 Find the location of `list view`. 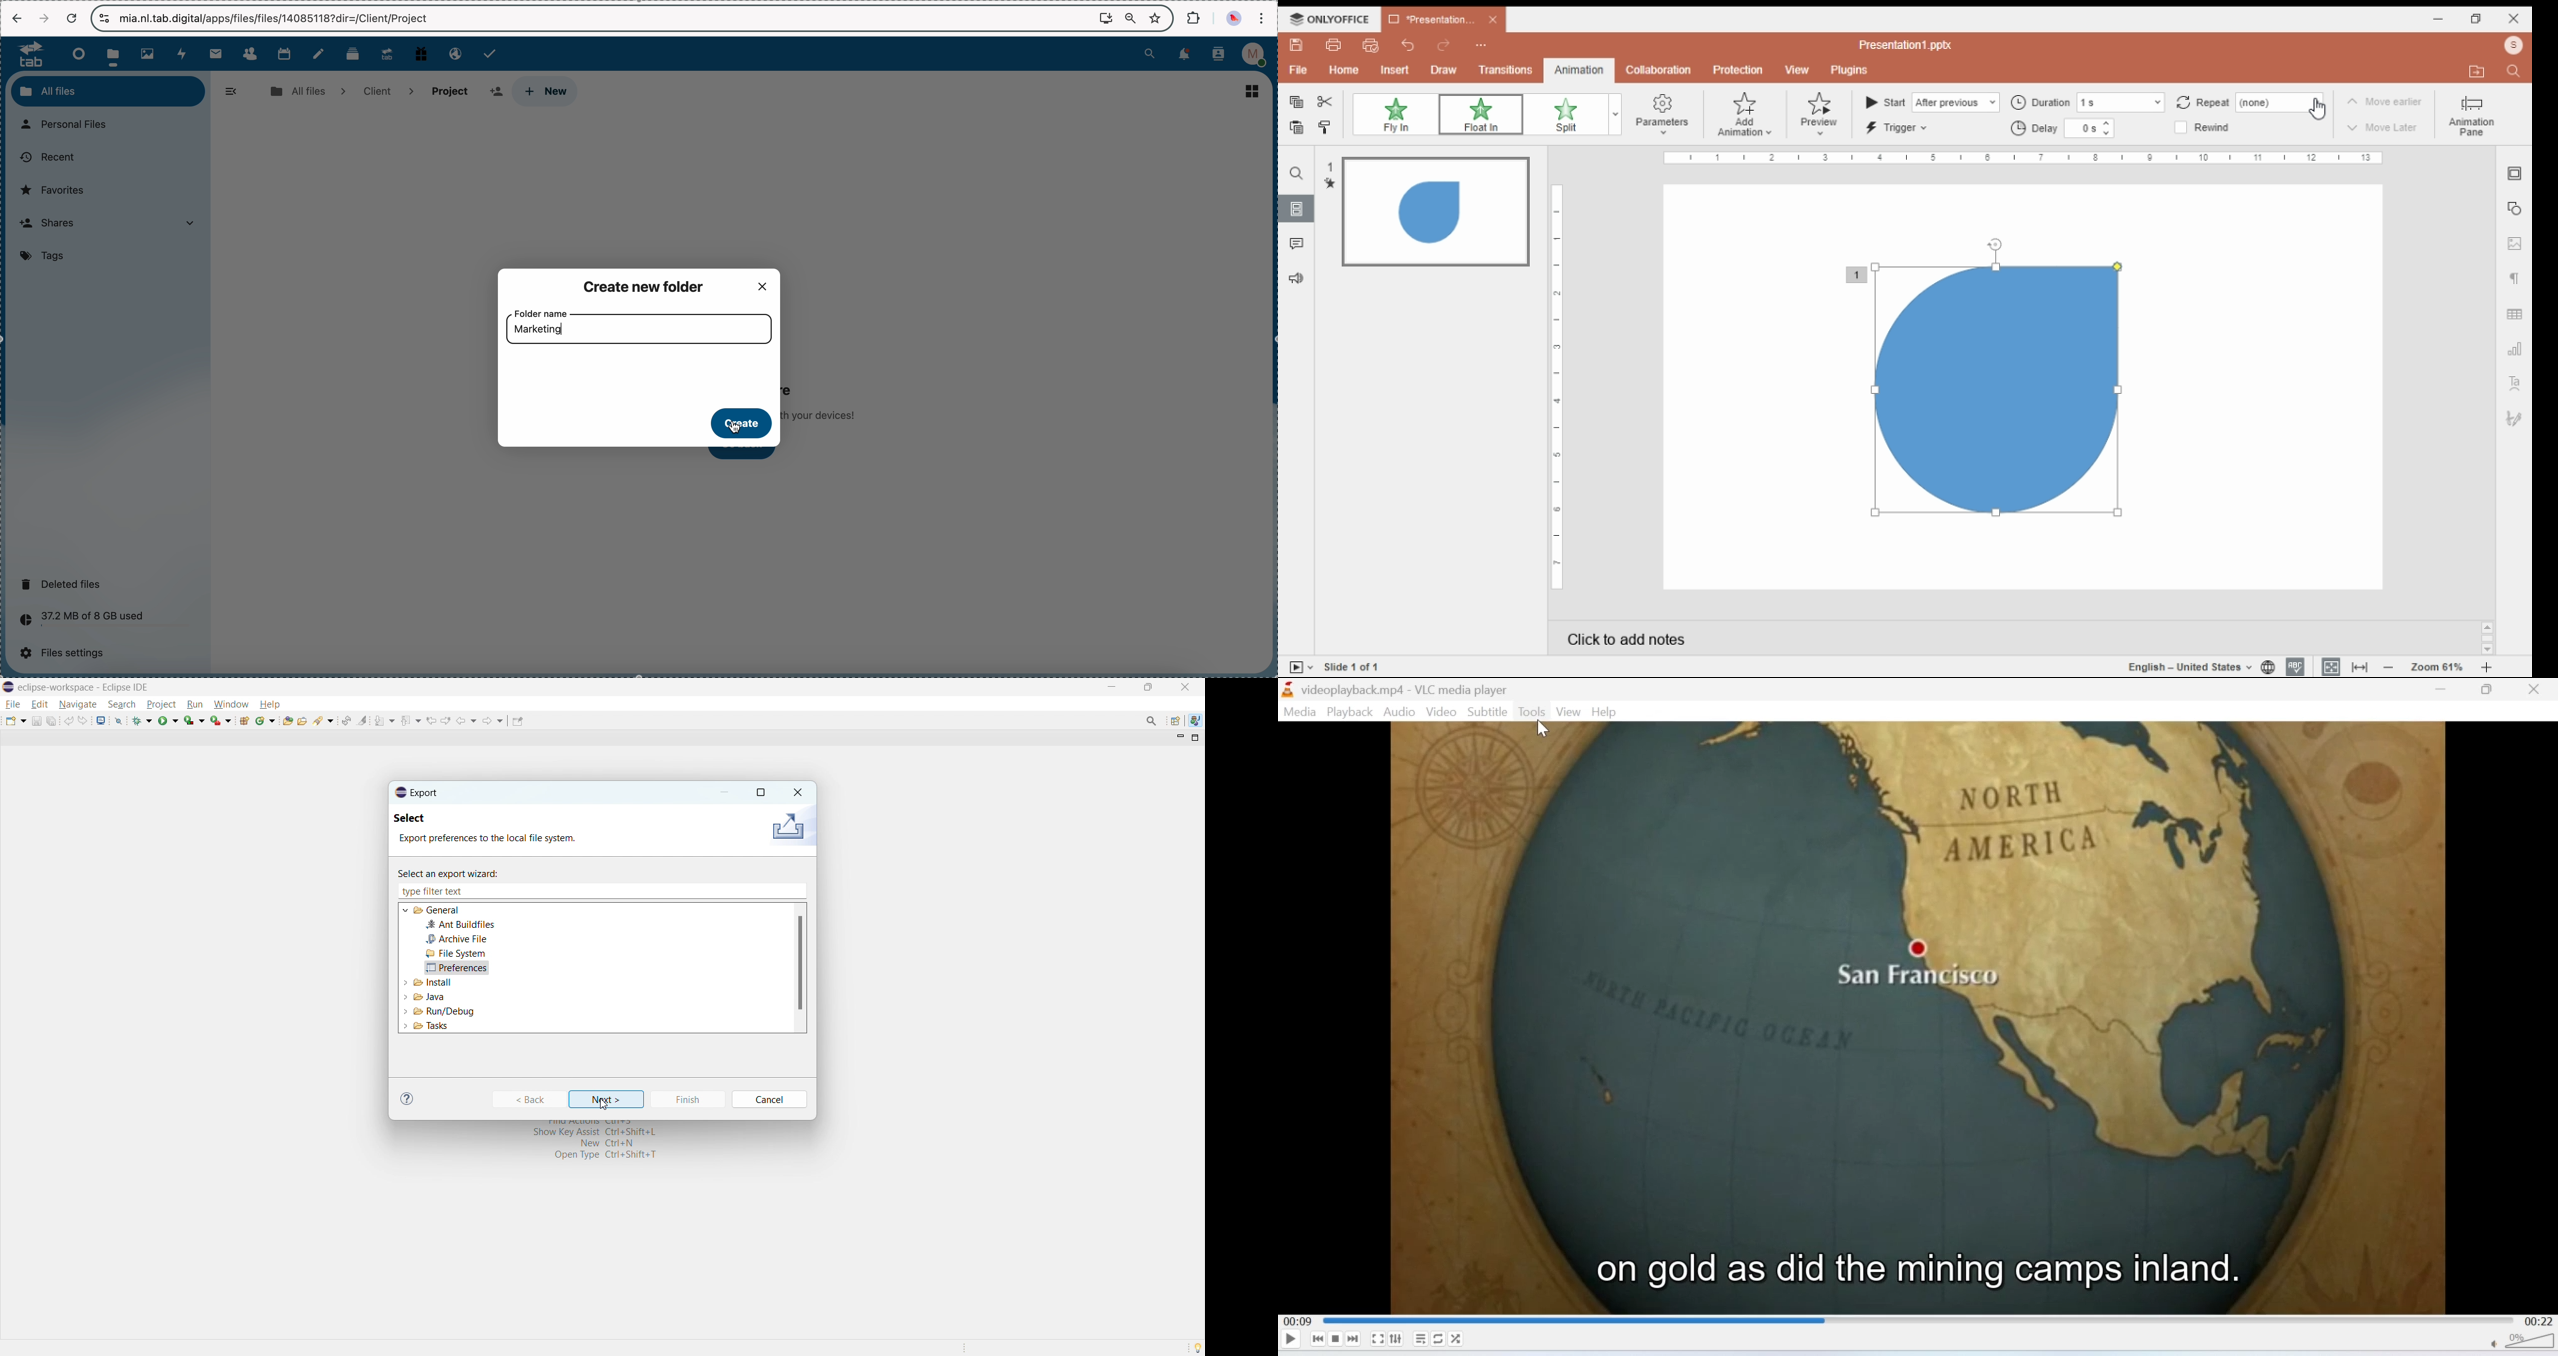

list view is located at coordinates (1252, 90).